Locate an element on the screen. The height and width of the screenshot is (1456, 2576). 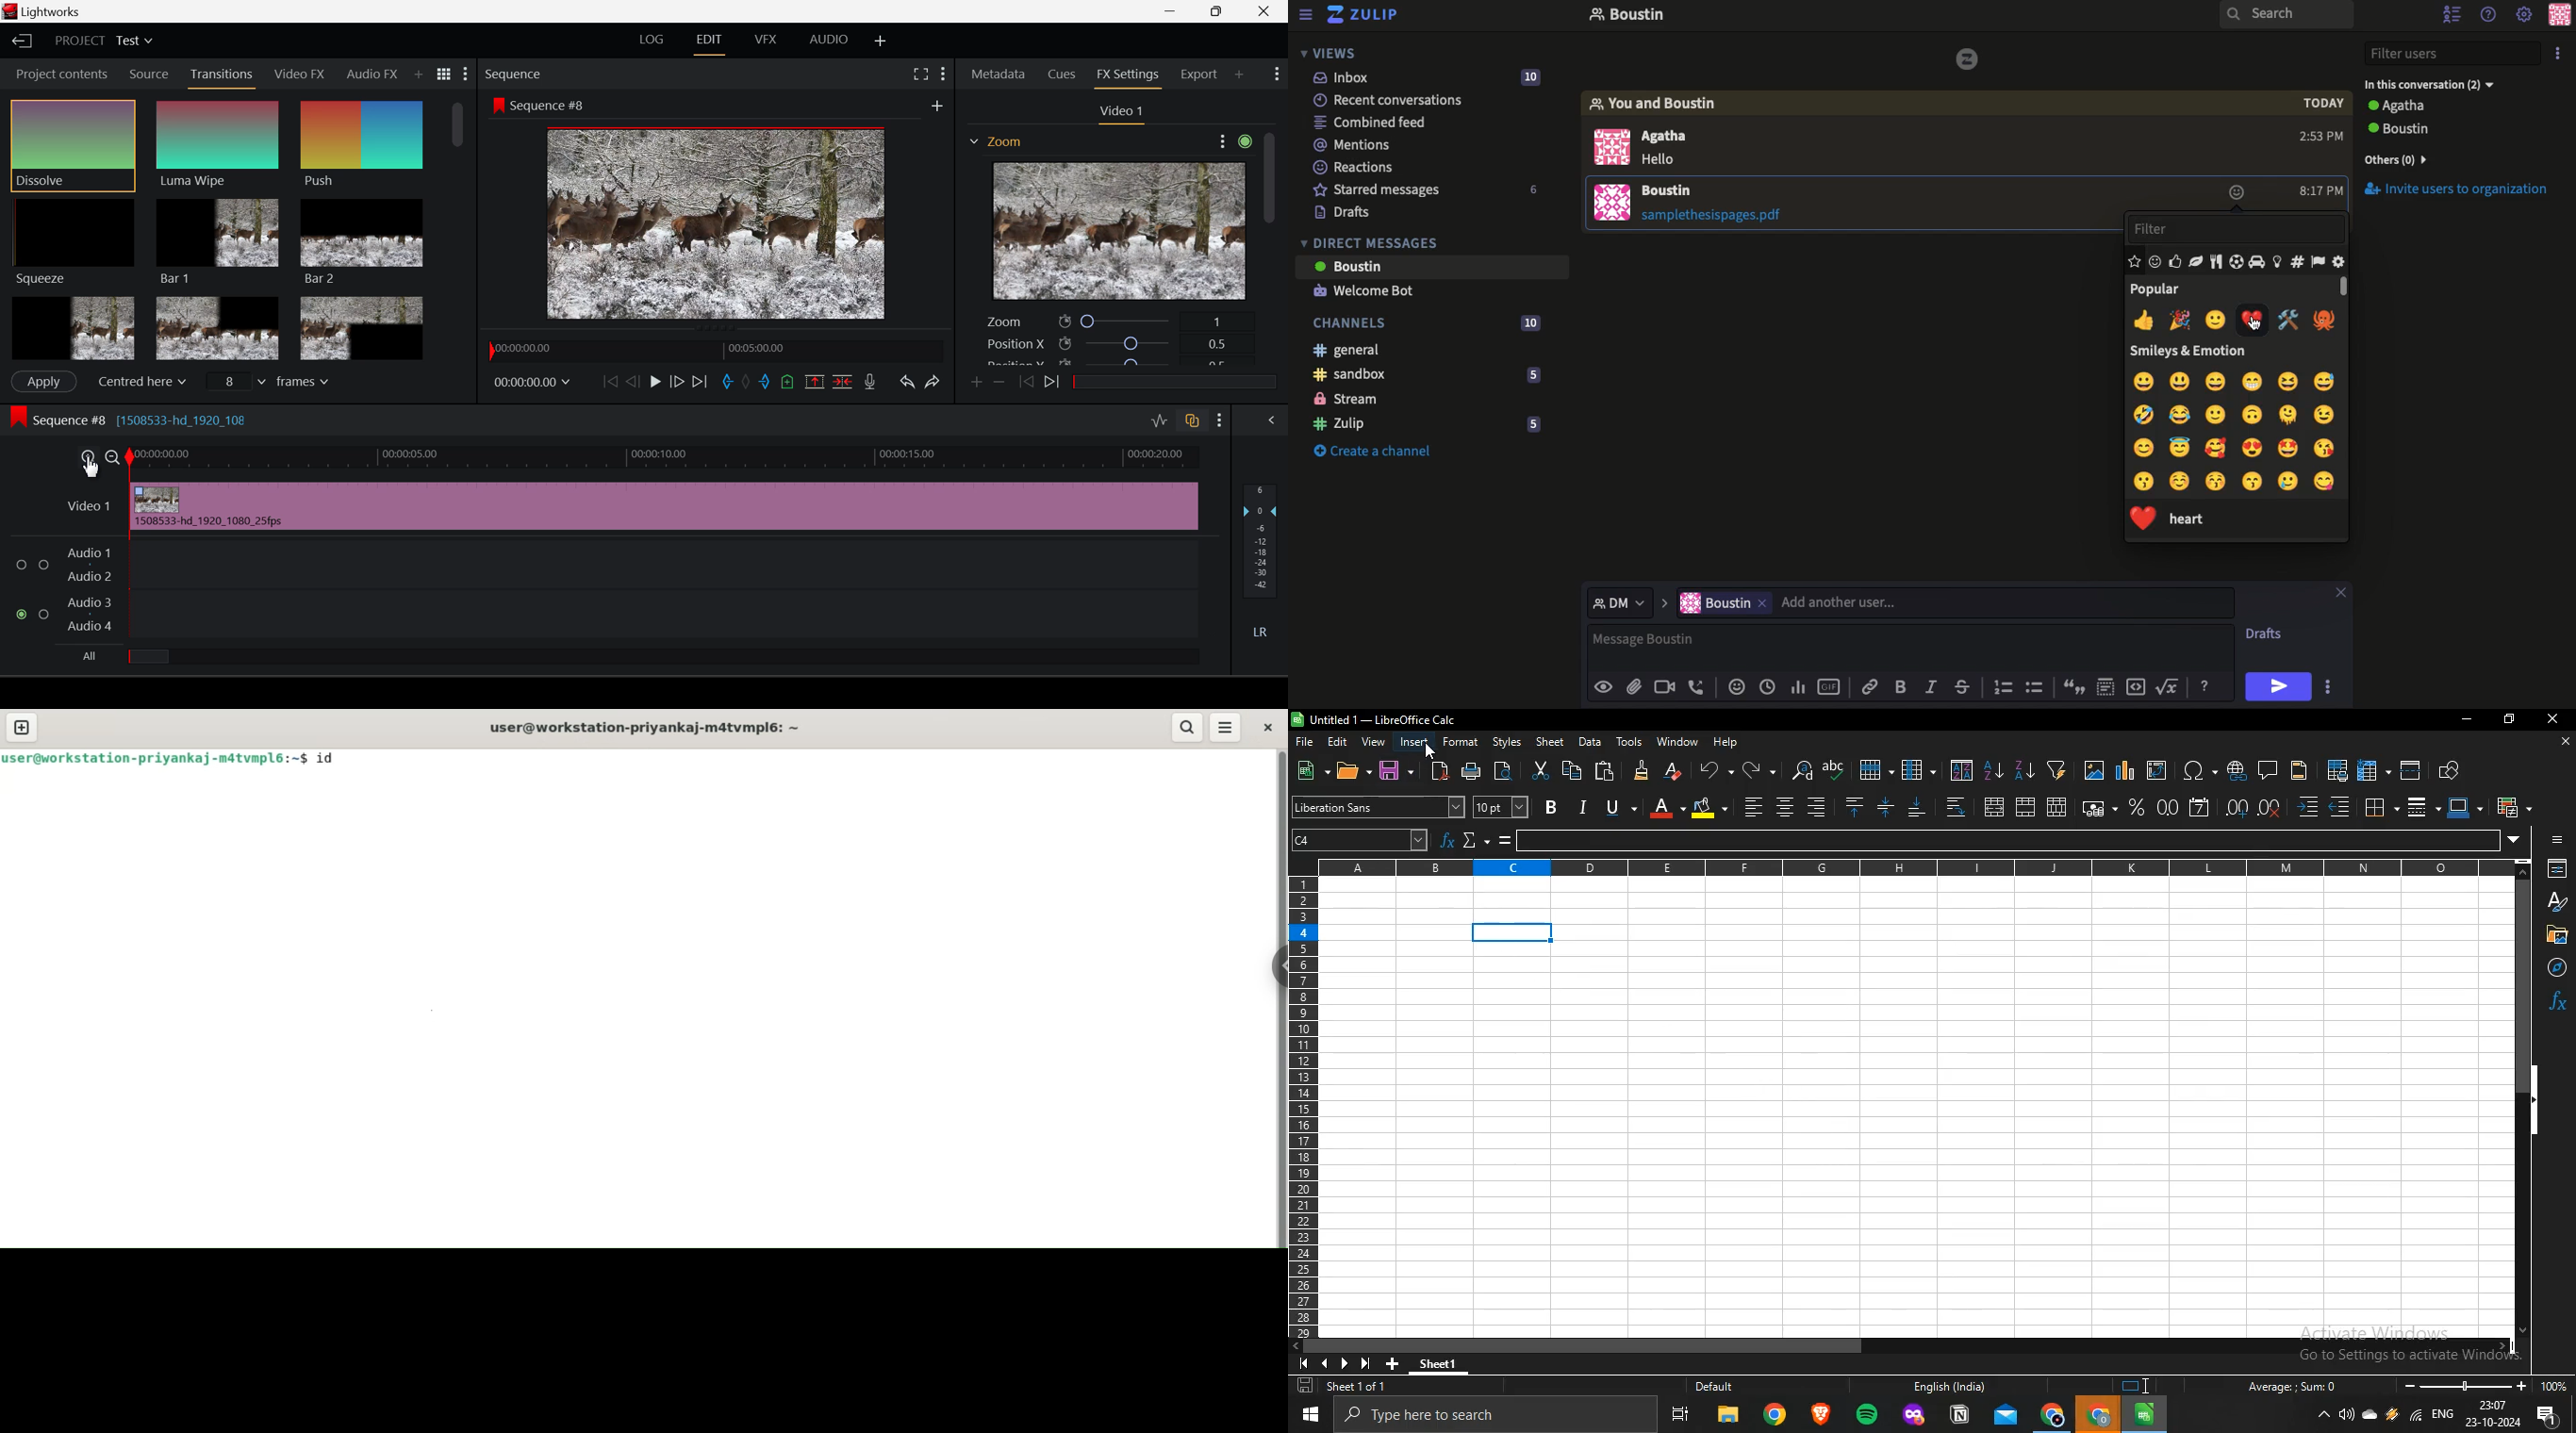
heart kiss is located at coordinates (2326, 450).